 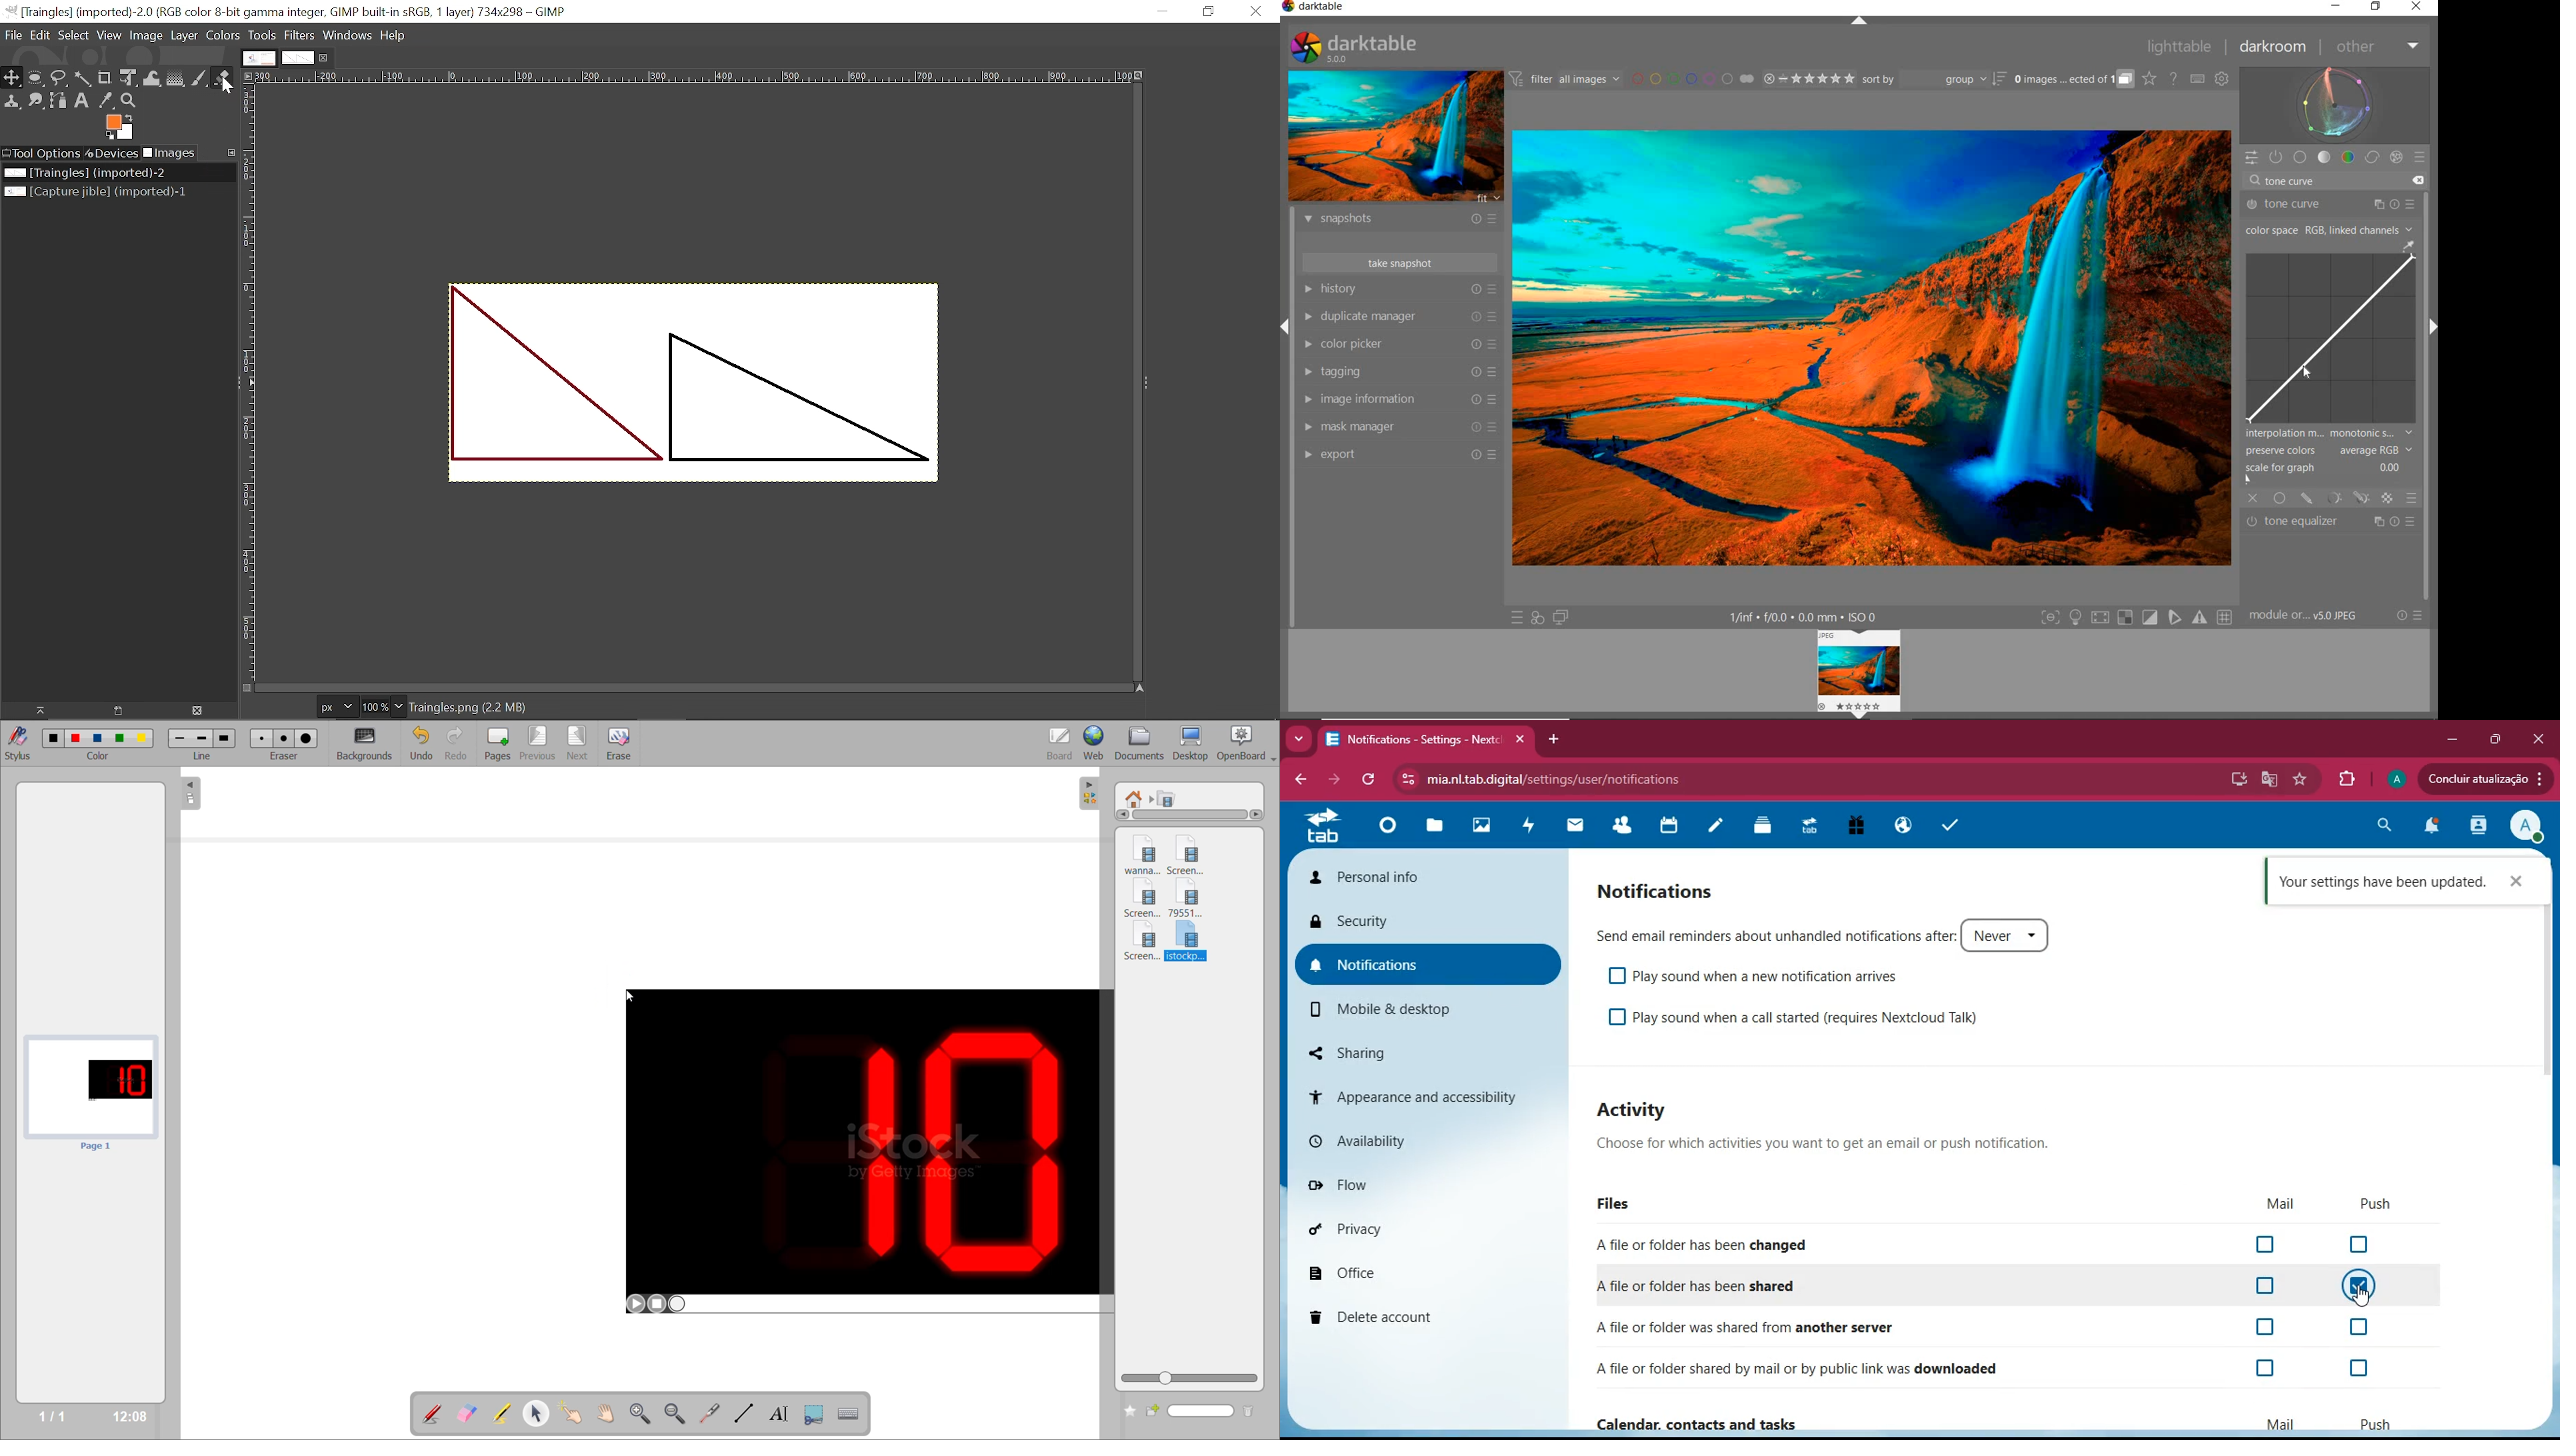 What do you see at coordinates (2329, 204) in the screenshot?
I see `tone curve` at bounding box center [2329, 204].